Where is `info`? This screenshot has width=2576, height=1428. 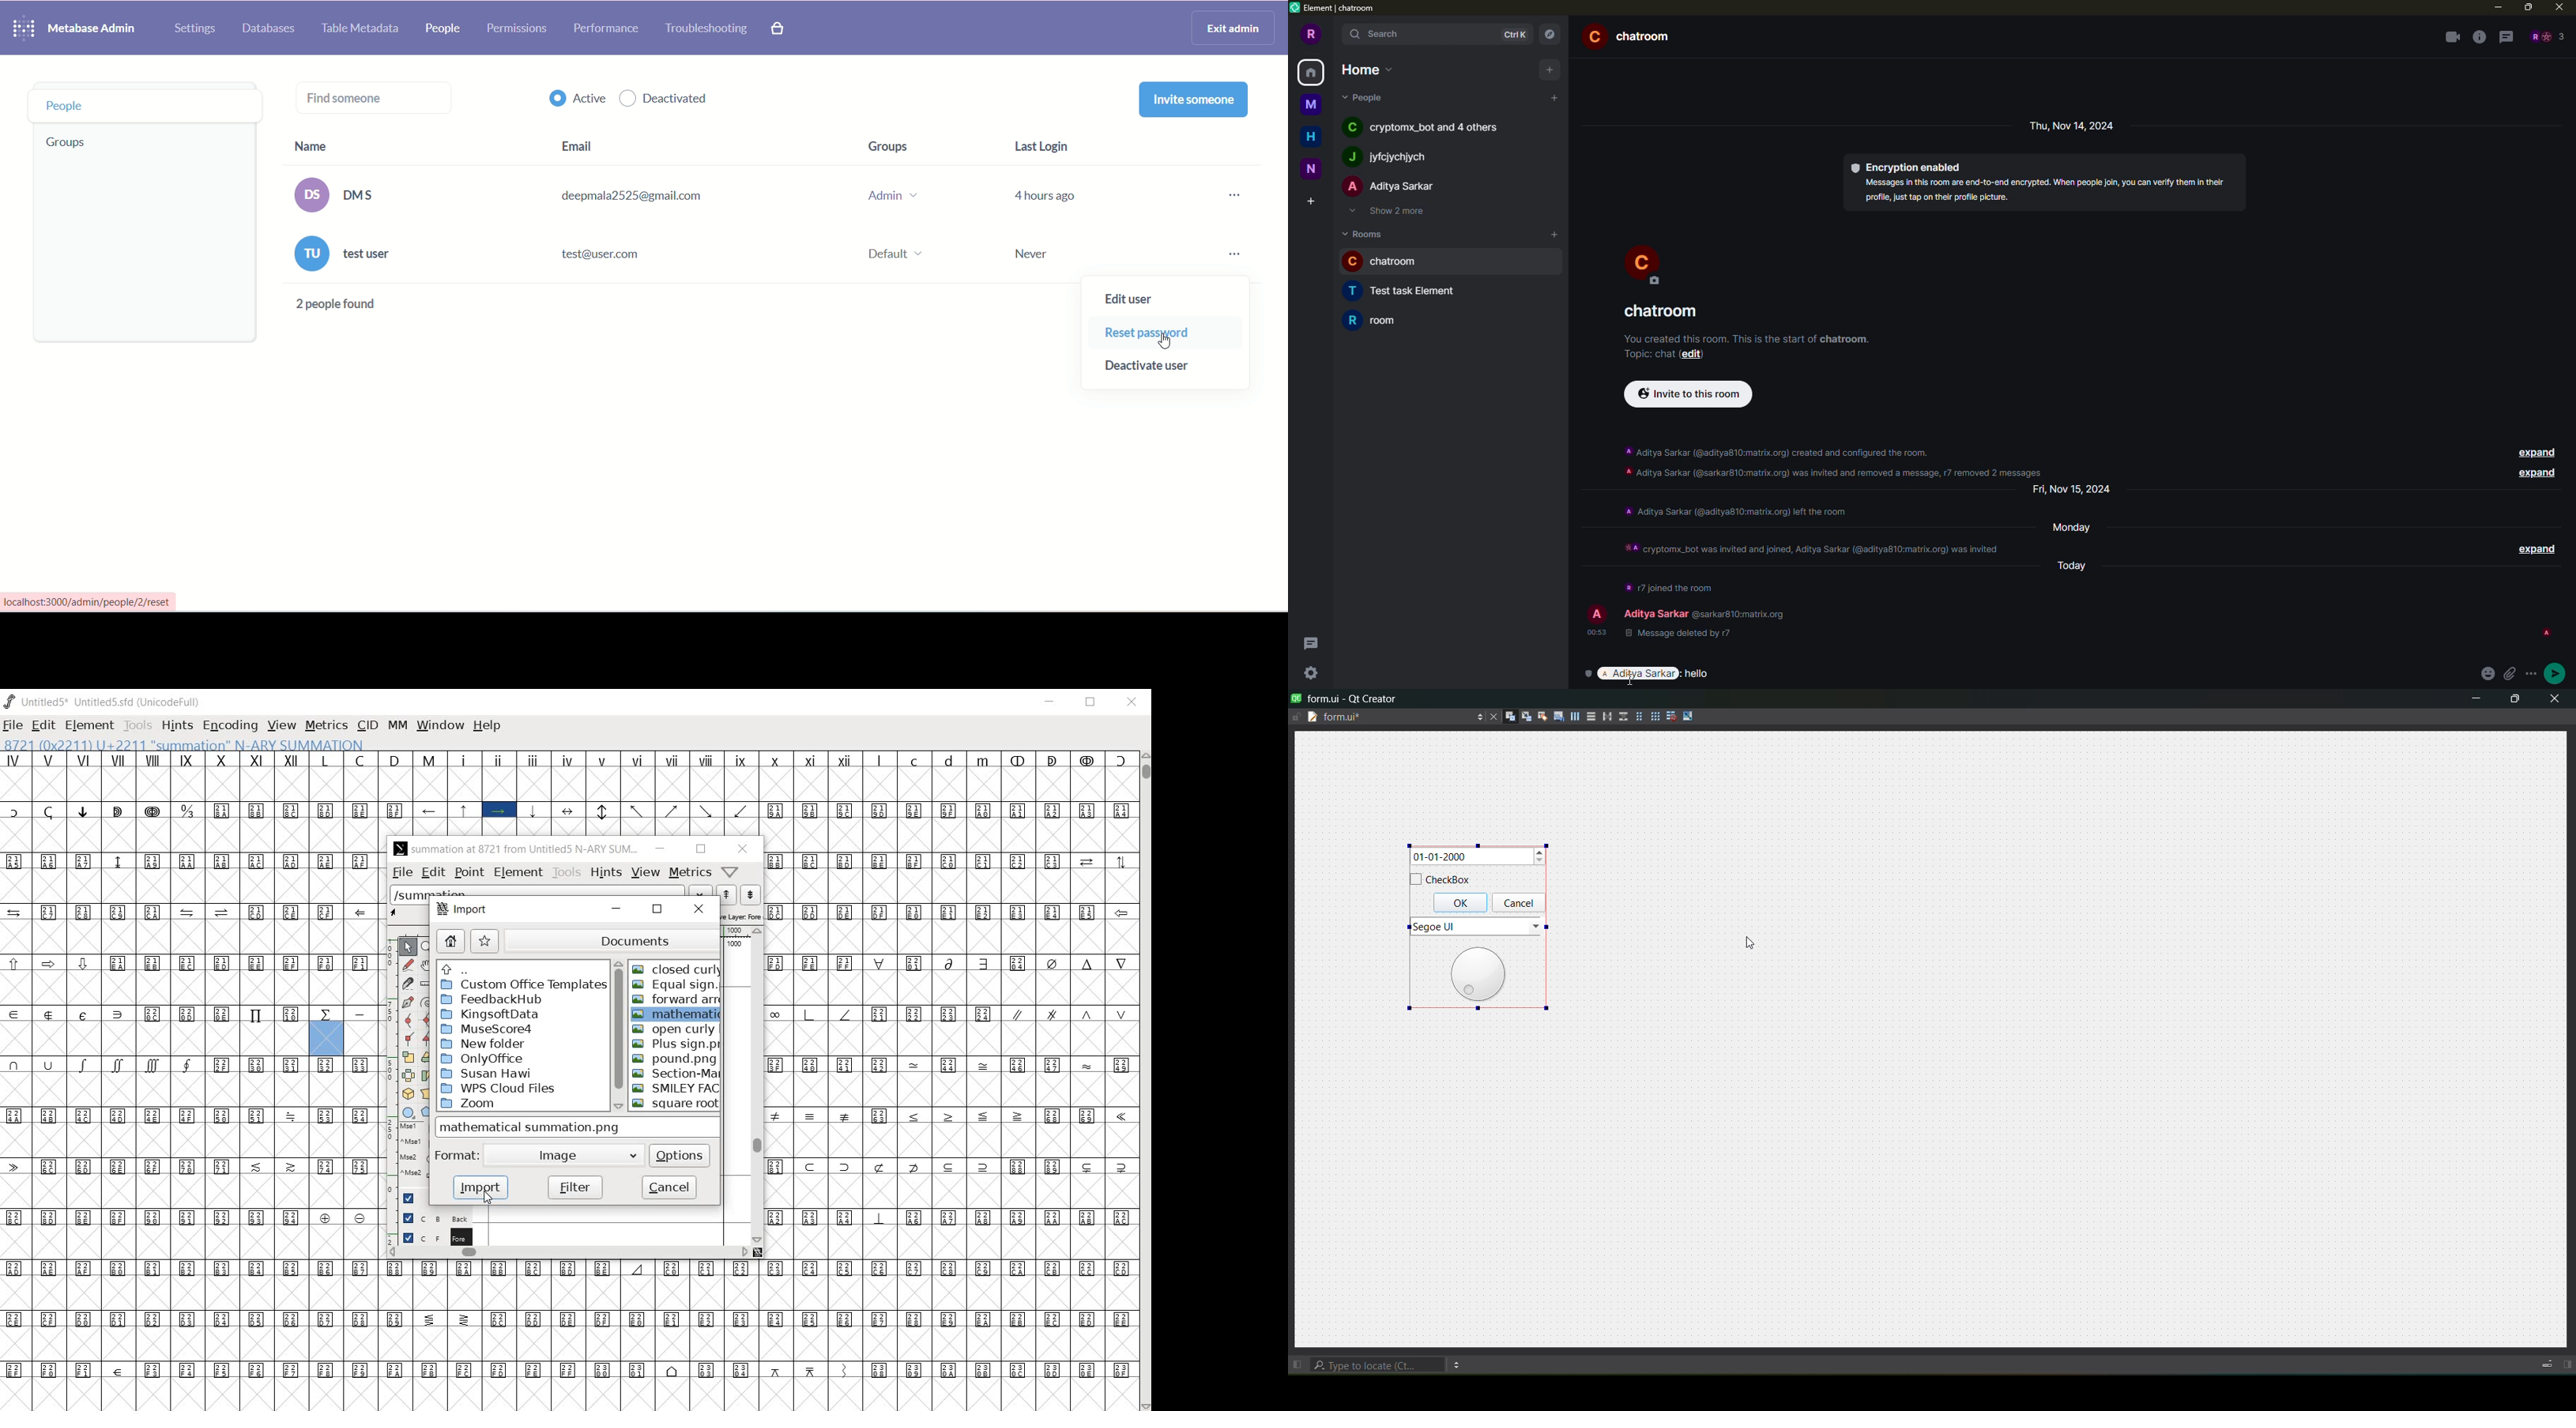 info is located at coordinates (1836, 459).